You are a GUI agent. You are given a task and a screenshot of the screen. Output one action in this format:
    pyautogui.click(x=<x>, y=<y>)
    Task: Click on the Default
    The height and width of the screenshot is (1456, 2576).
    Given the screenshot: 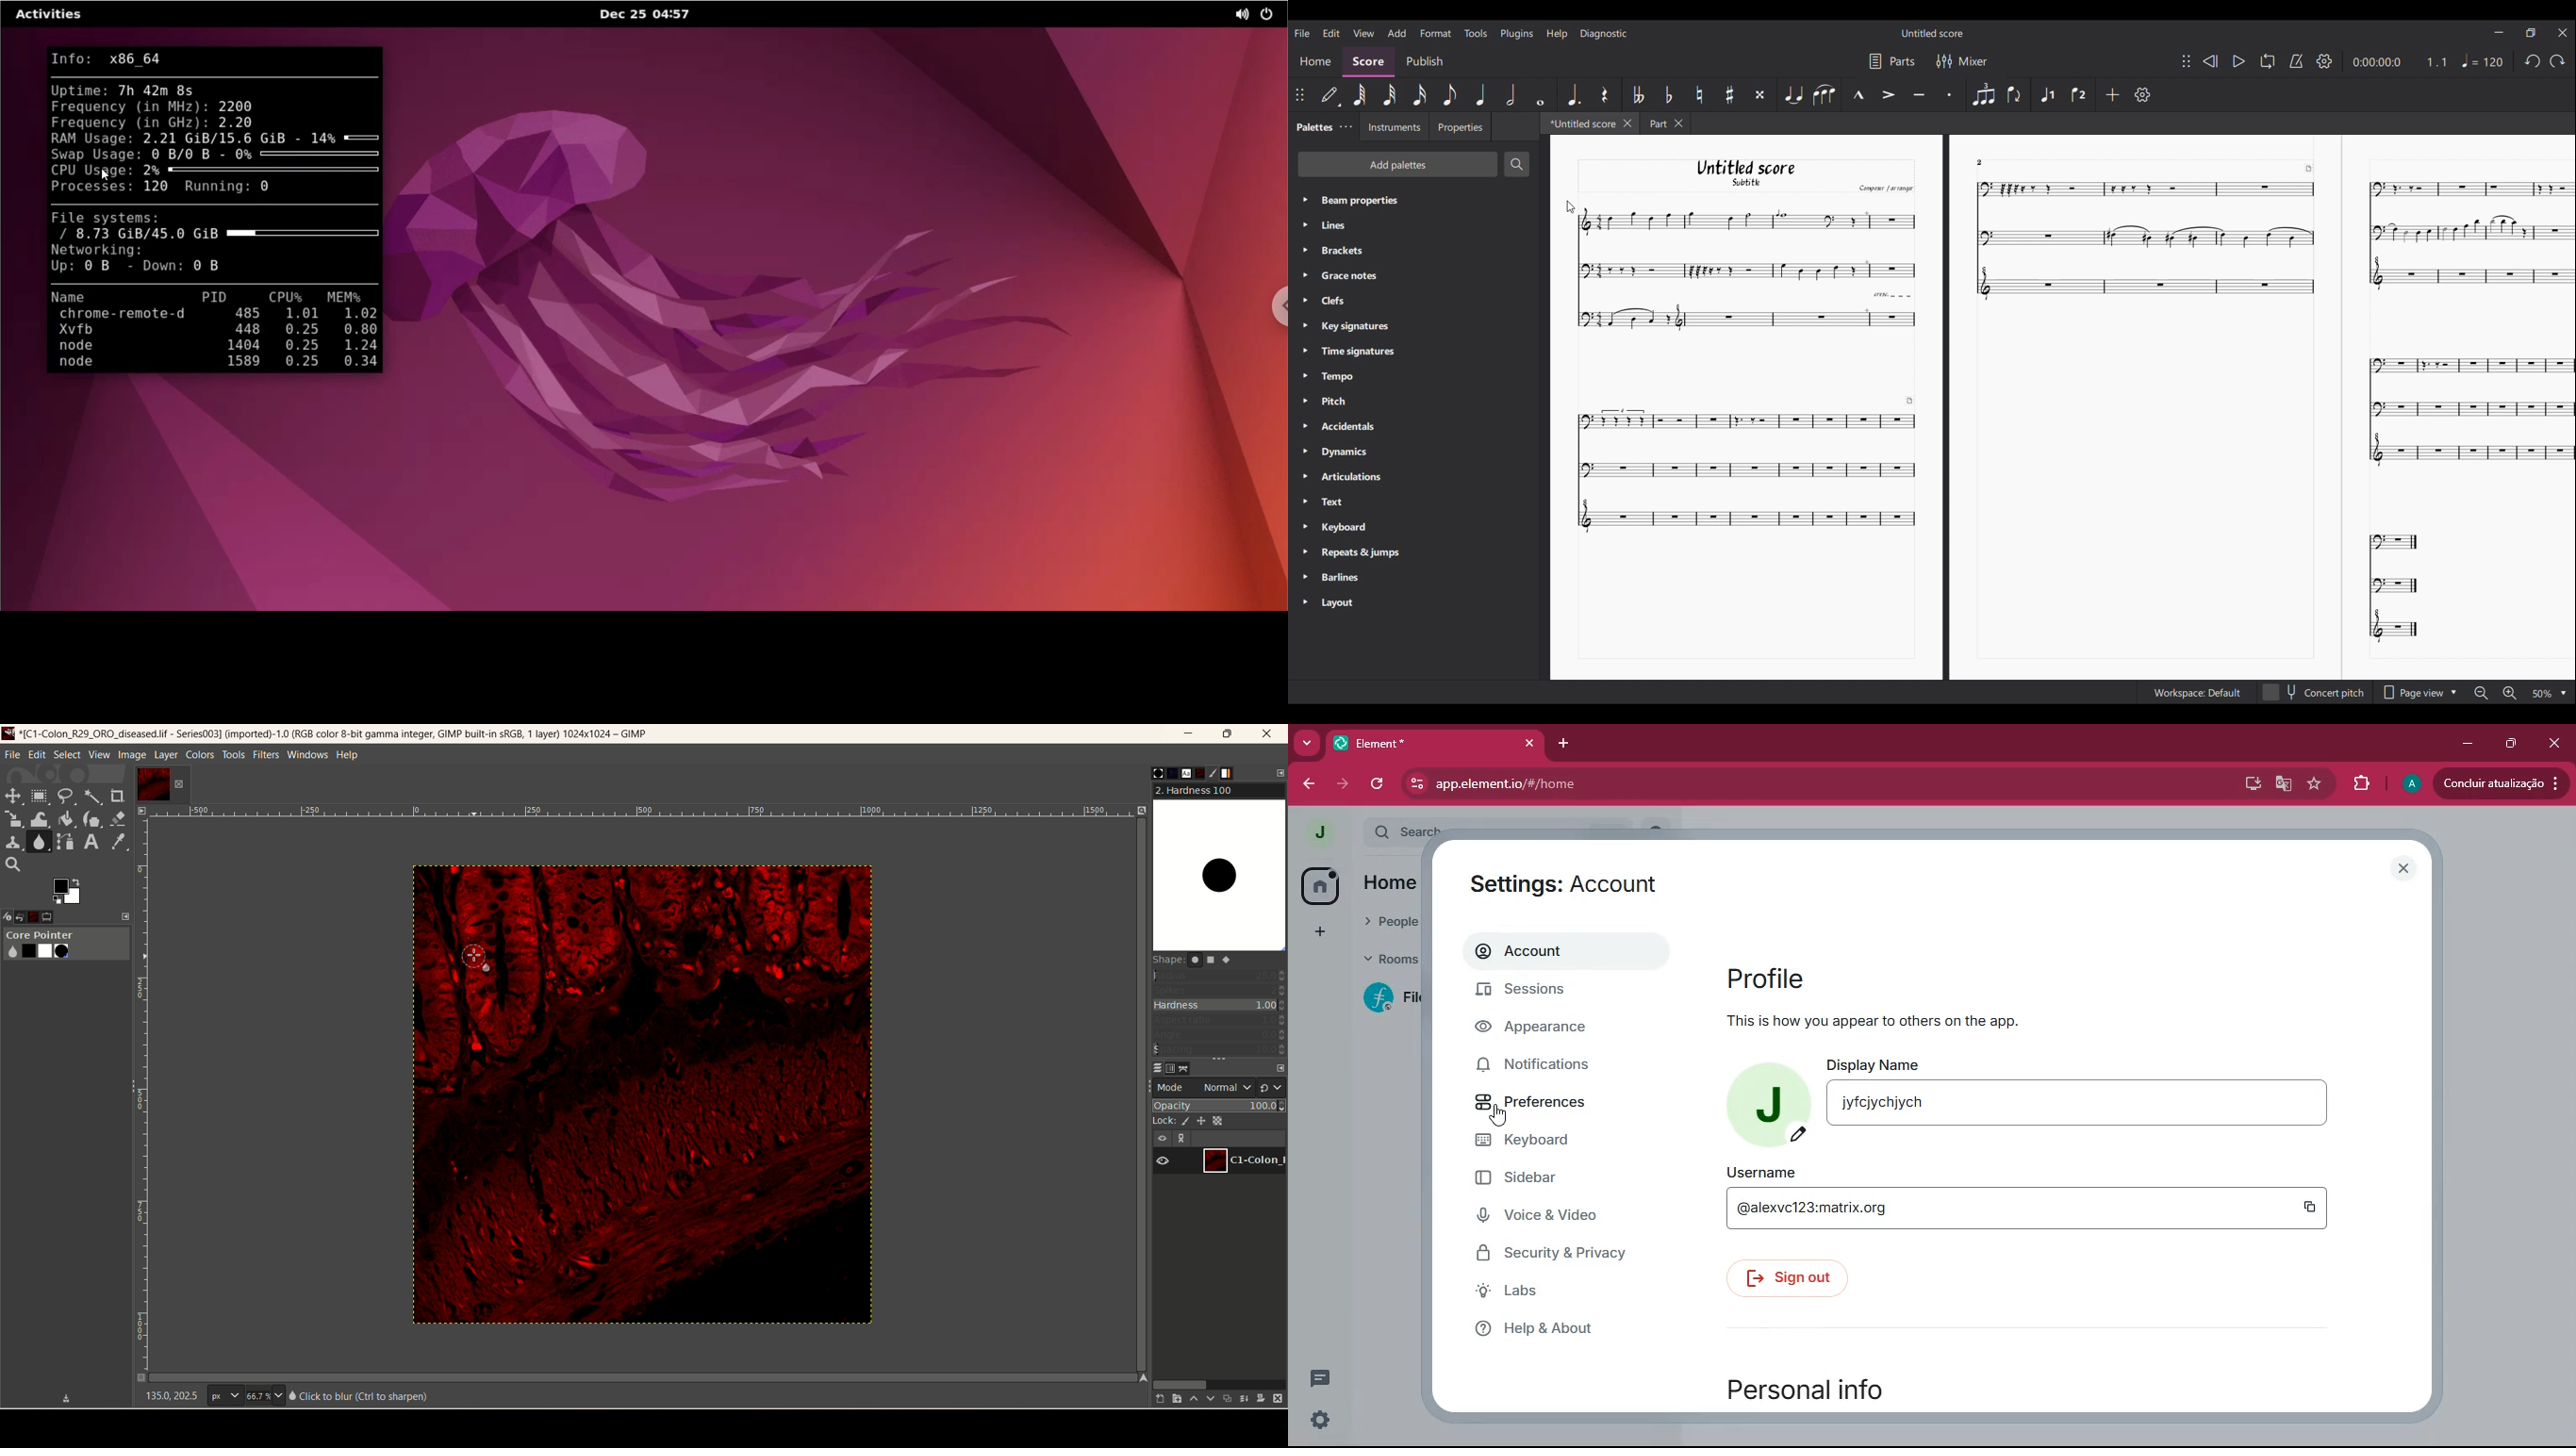 What is the action you would take?
    pyautogui.click(x=1330, y=97)
    